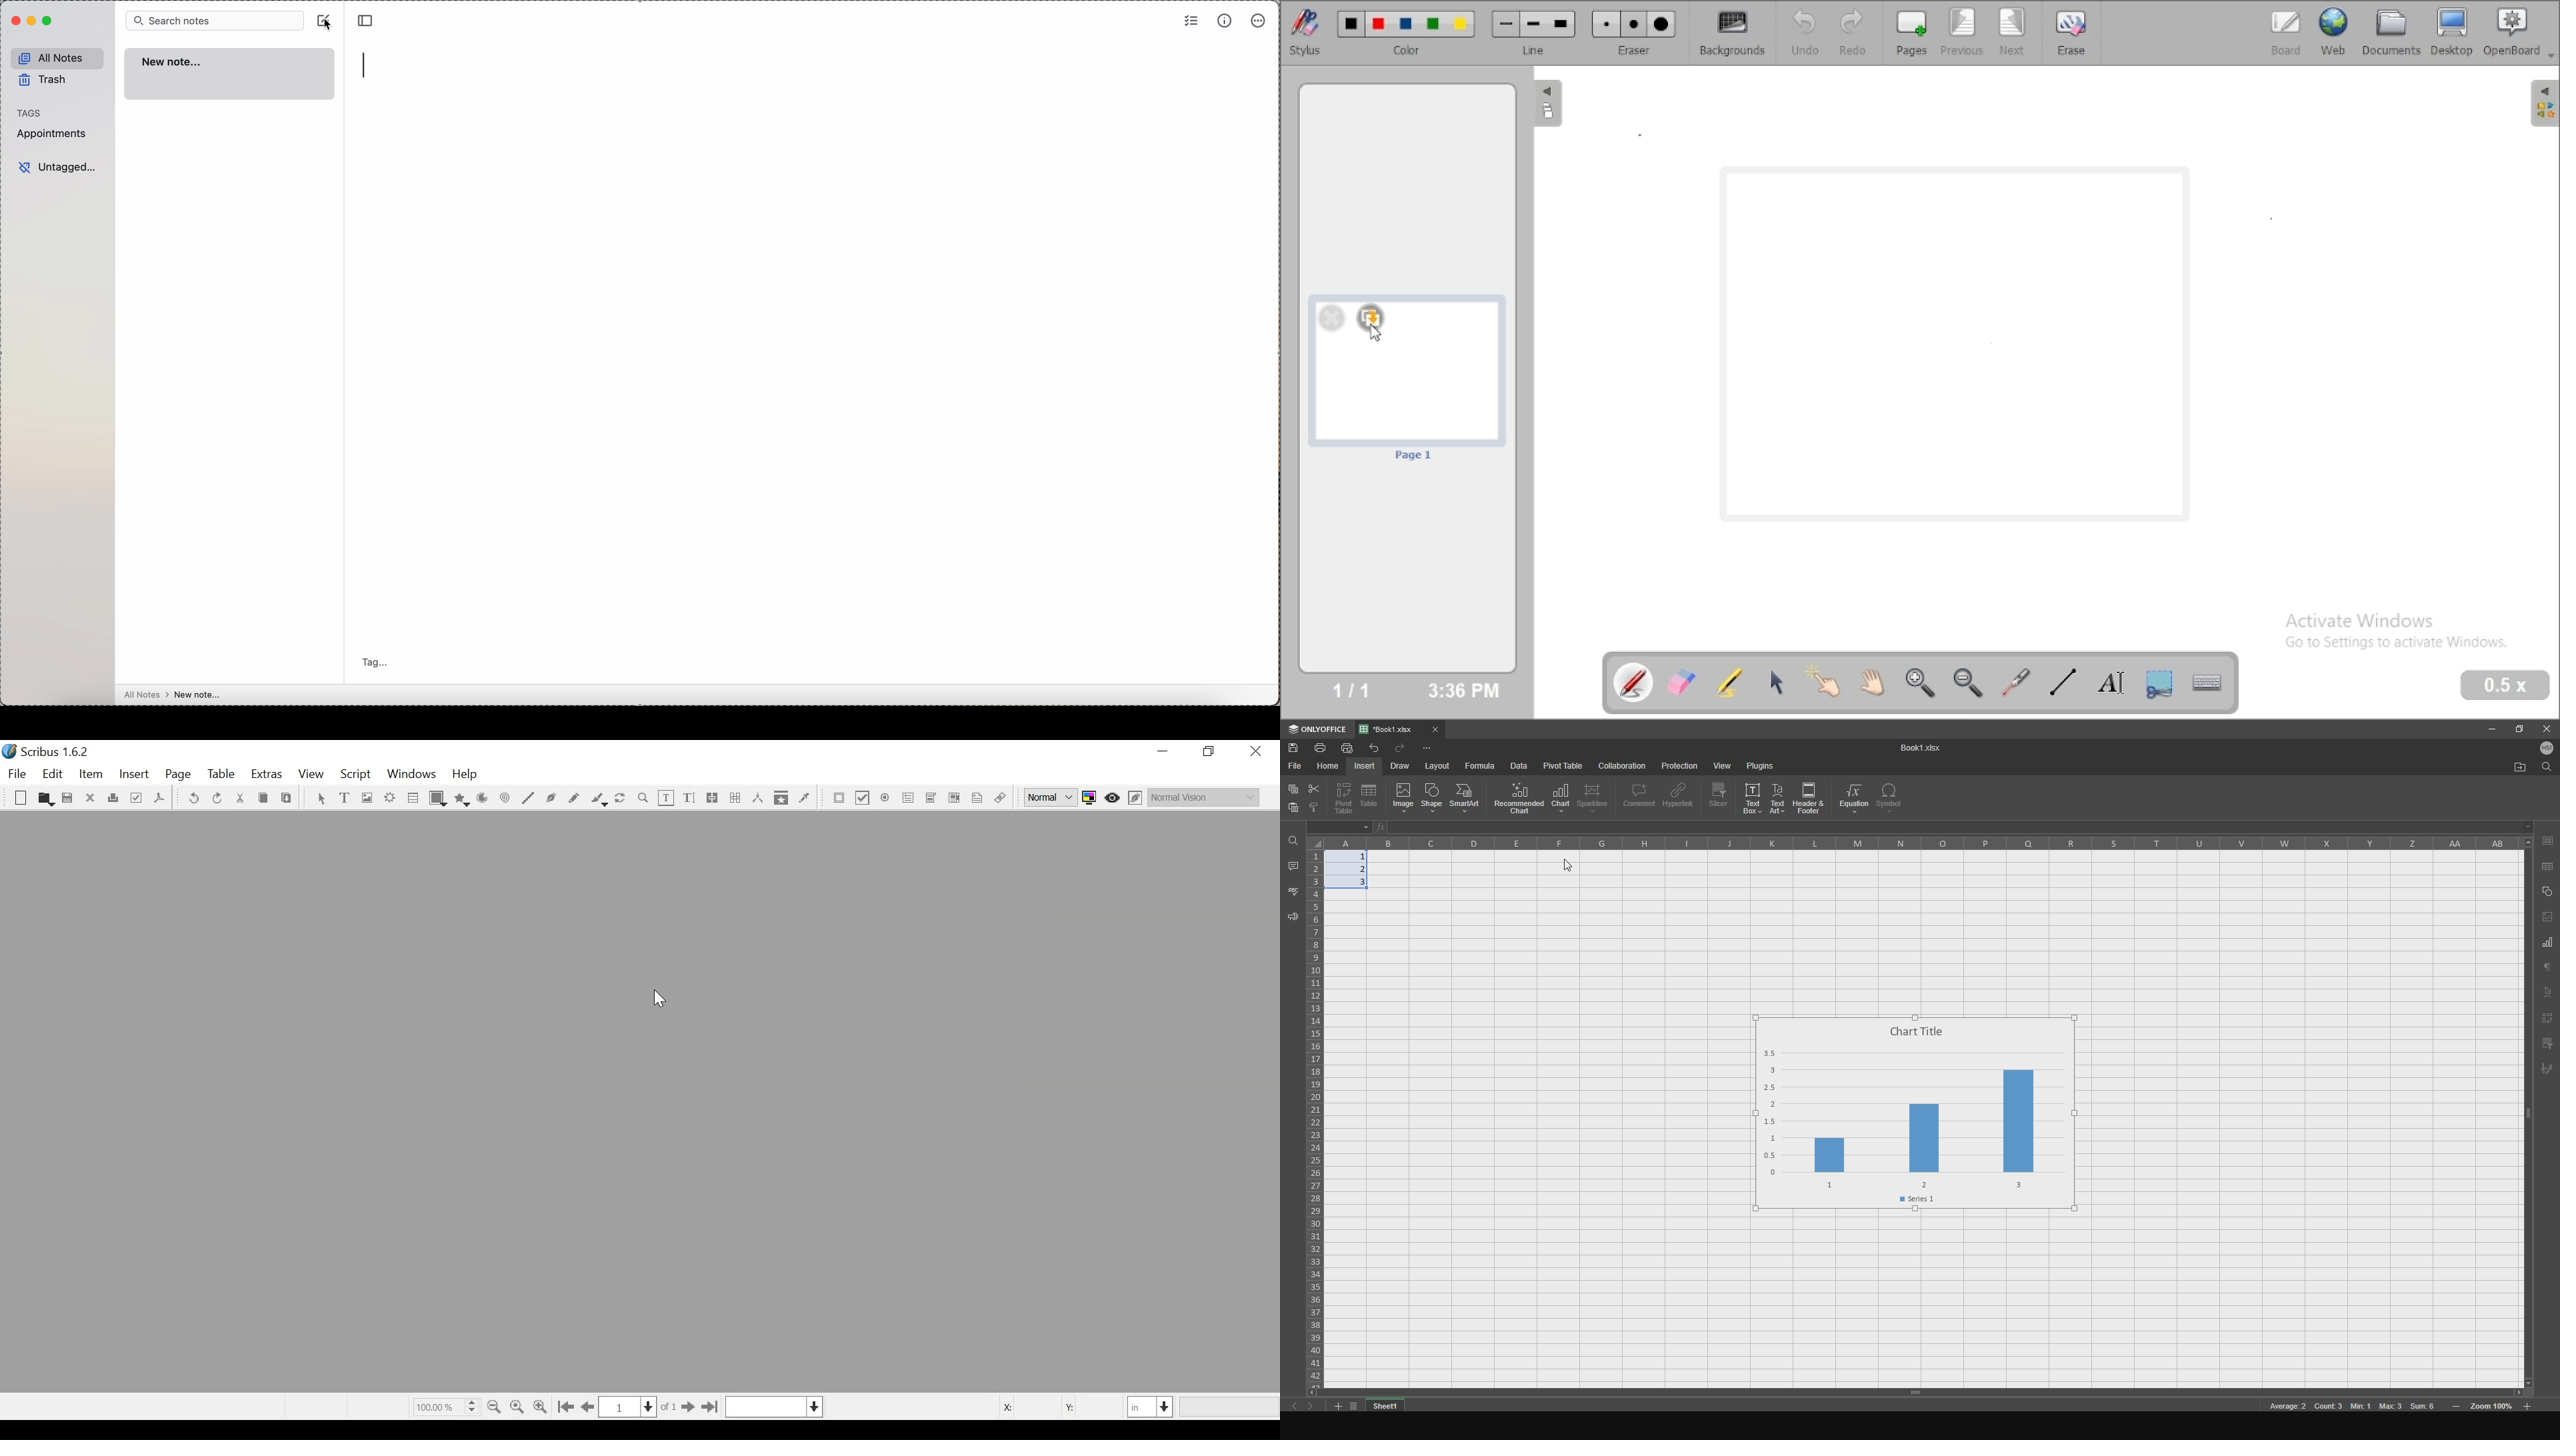 The width and height of the screenshot is (2576, 1456). I want to click on Unlink Text frame, so click(735, 798).